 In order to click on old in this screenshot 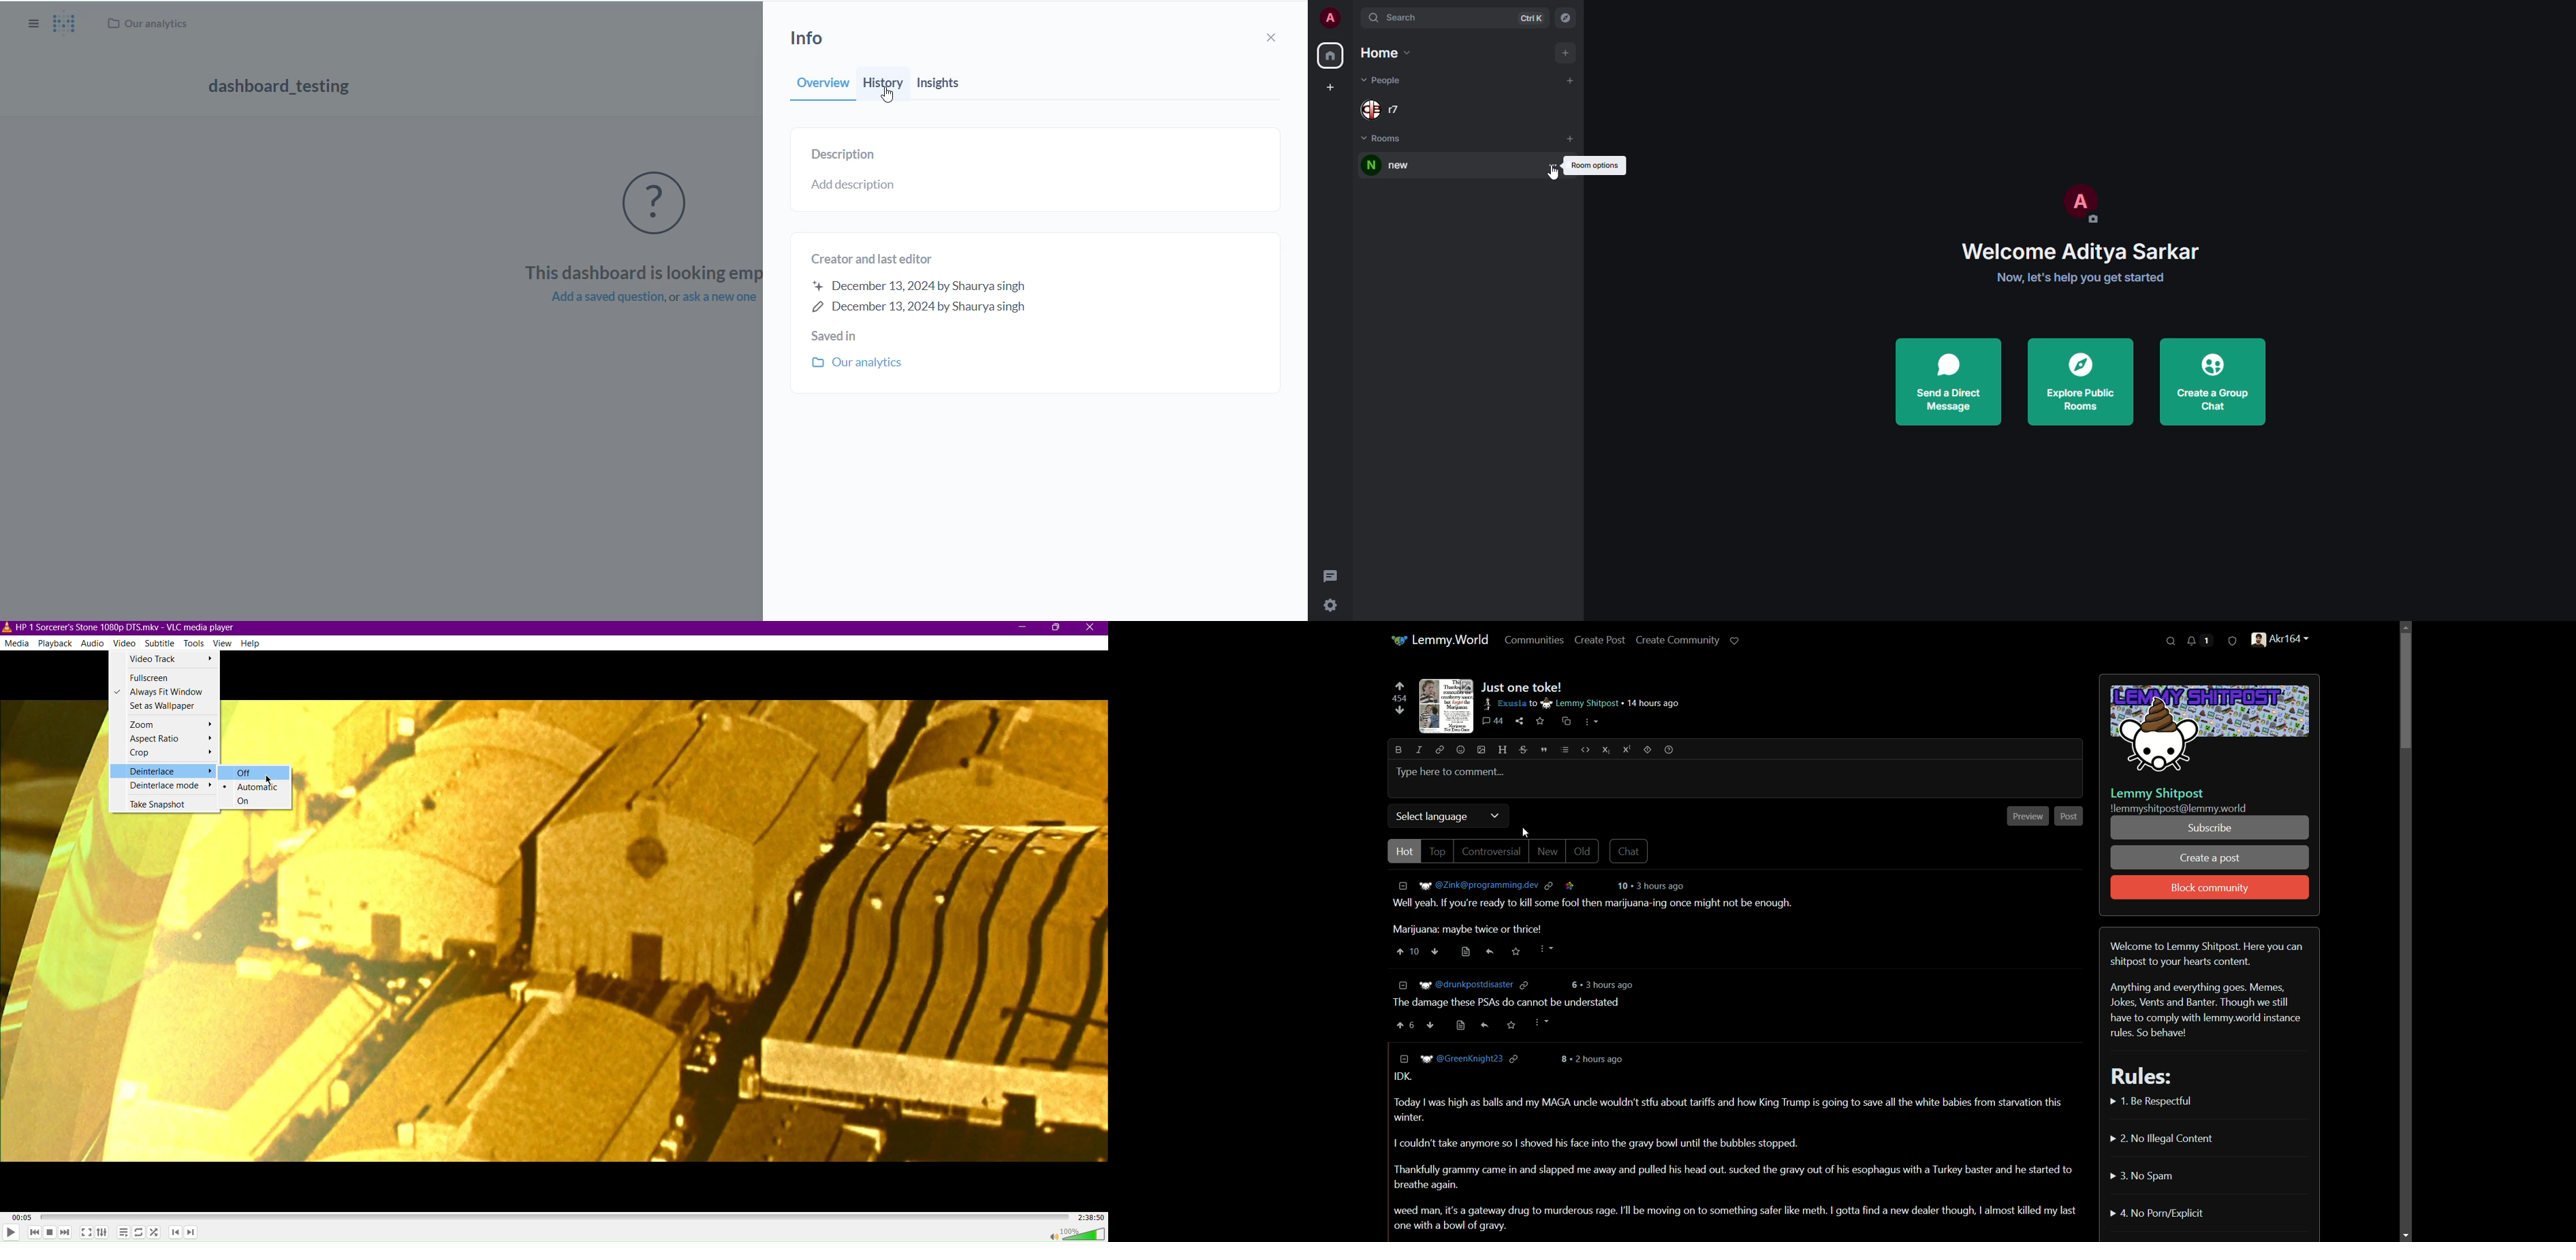, I will do `click(1582, 851)`.